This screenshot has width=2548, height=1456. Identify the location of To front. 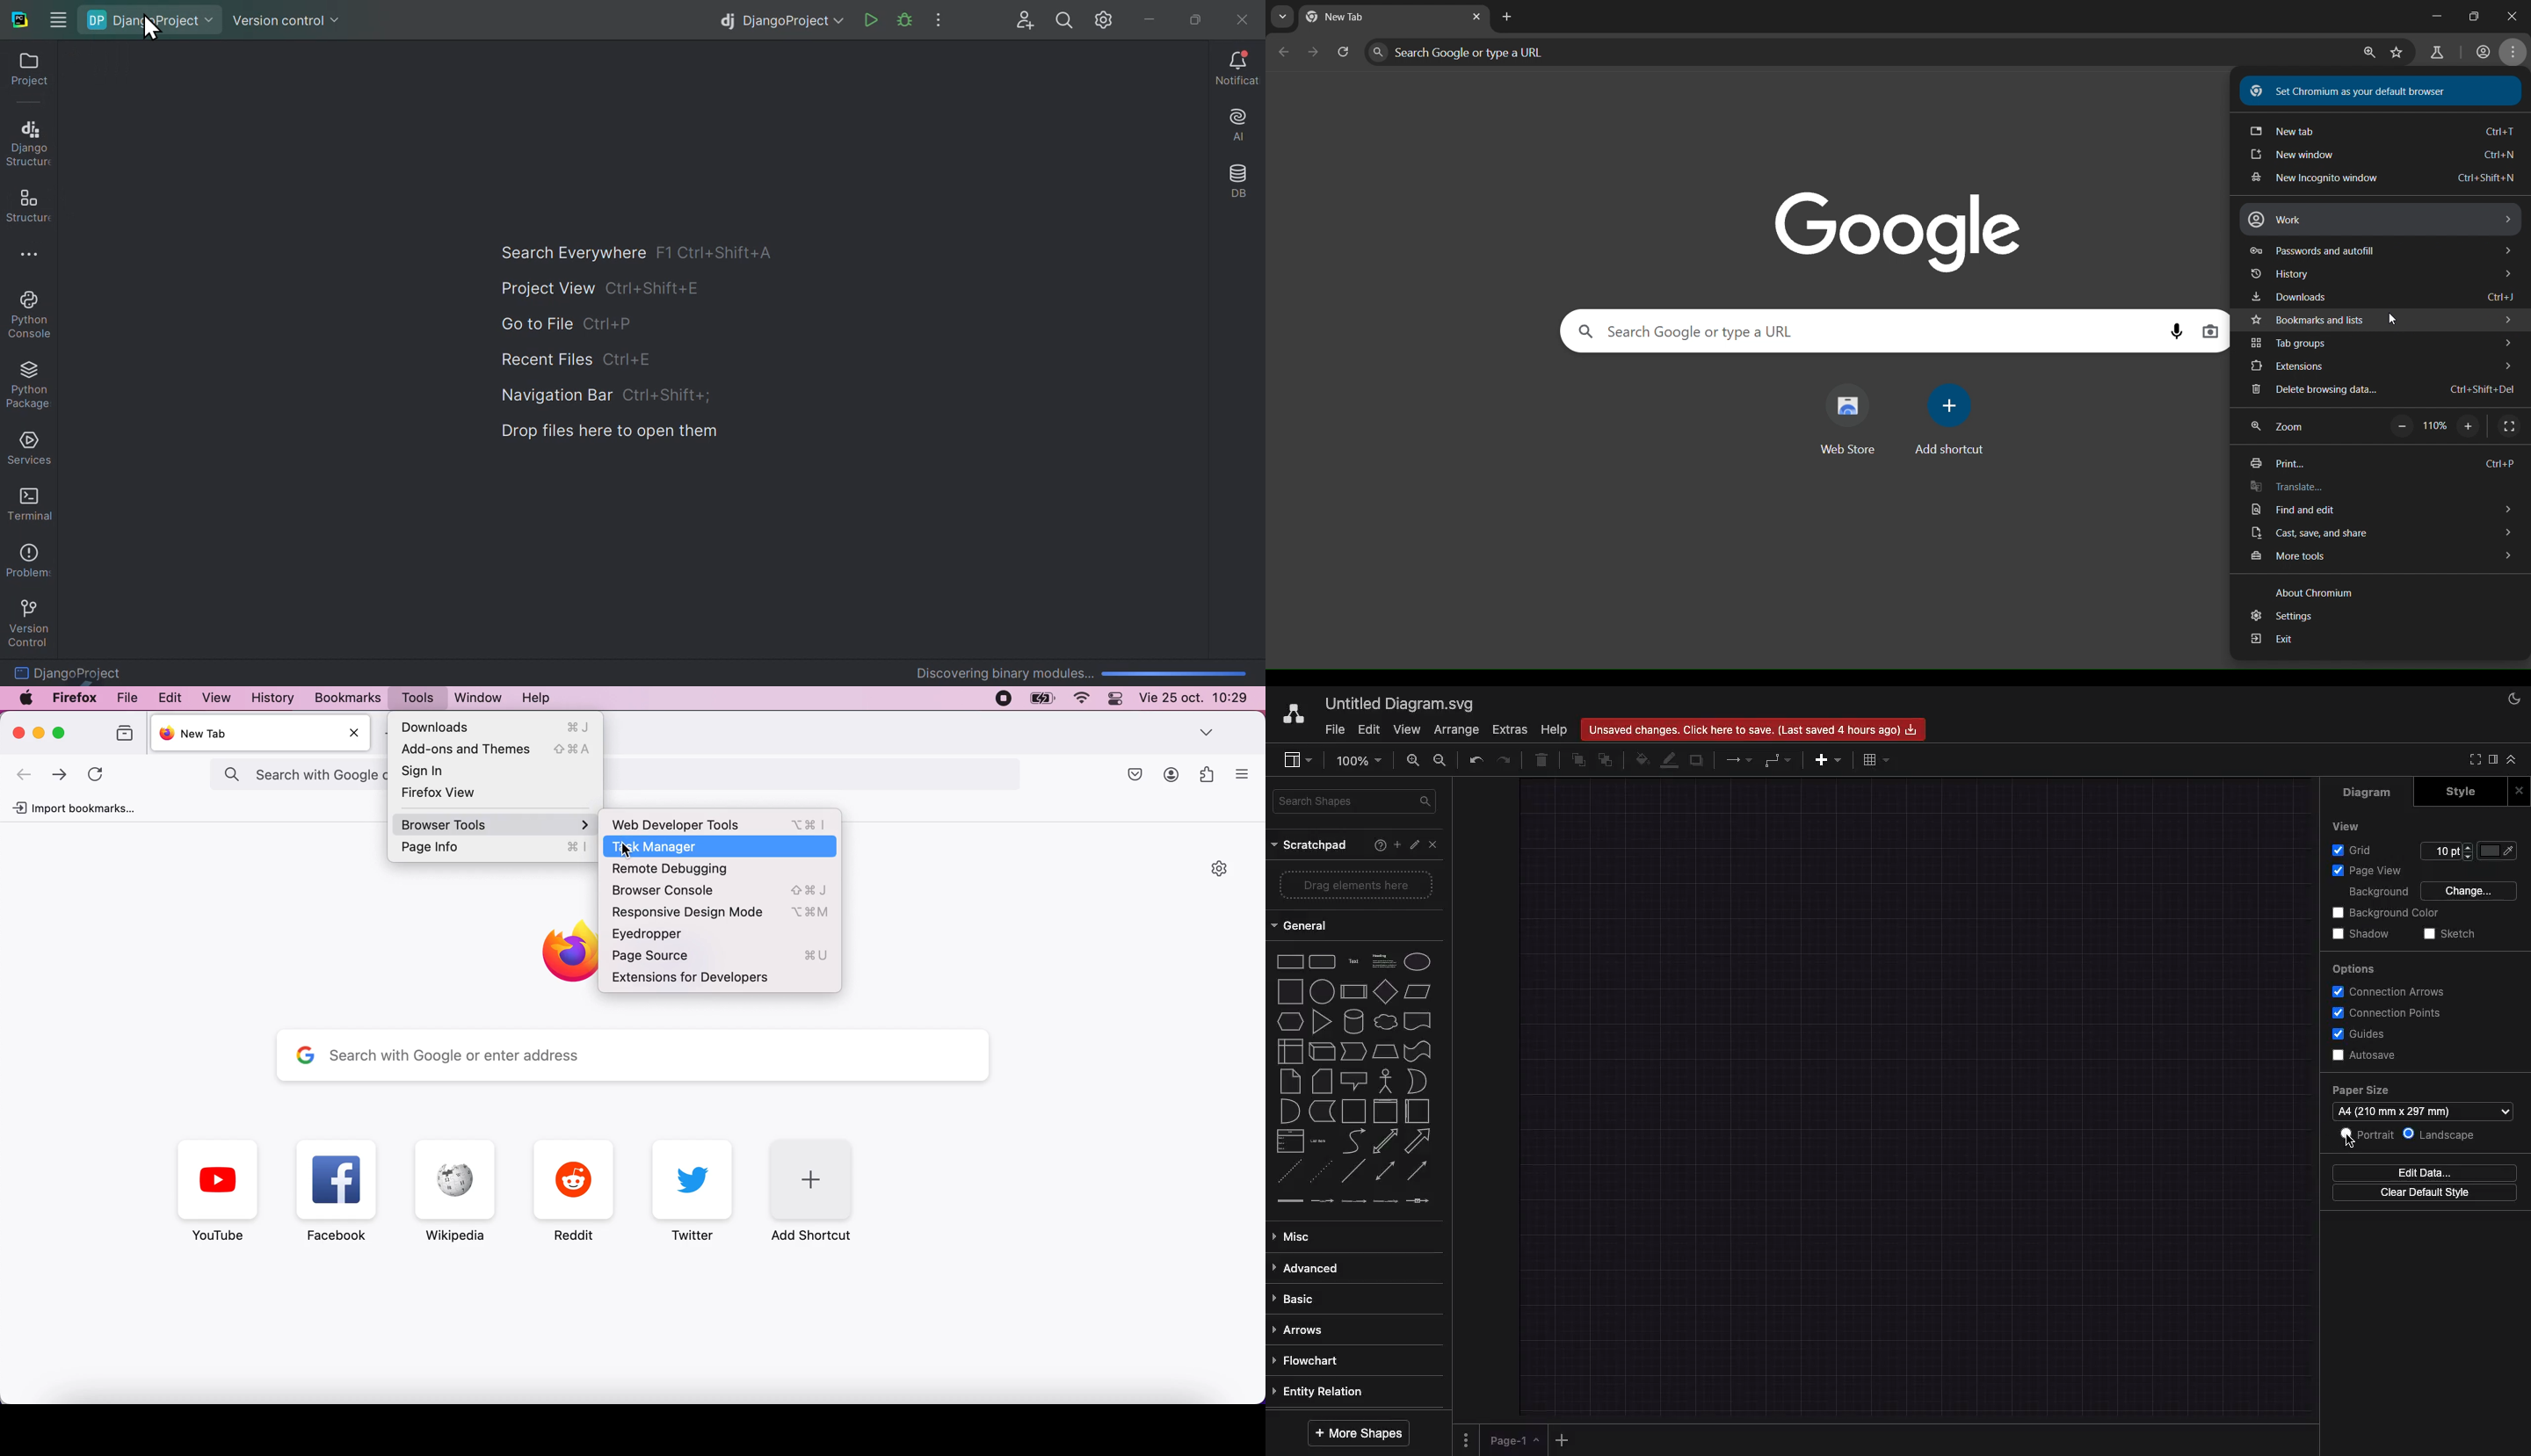
(1577, 763).